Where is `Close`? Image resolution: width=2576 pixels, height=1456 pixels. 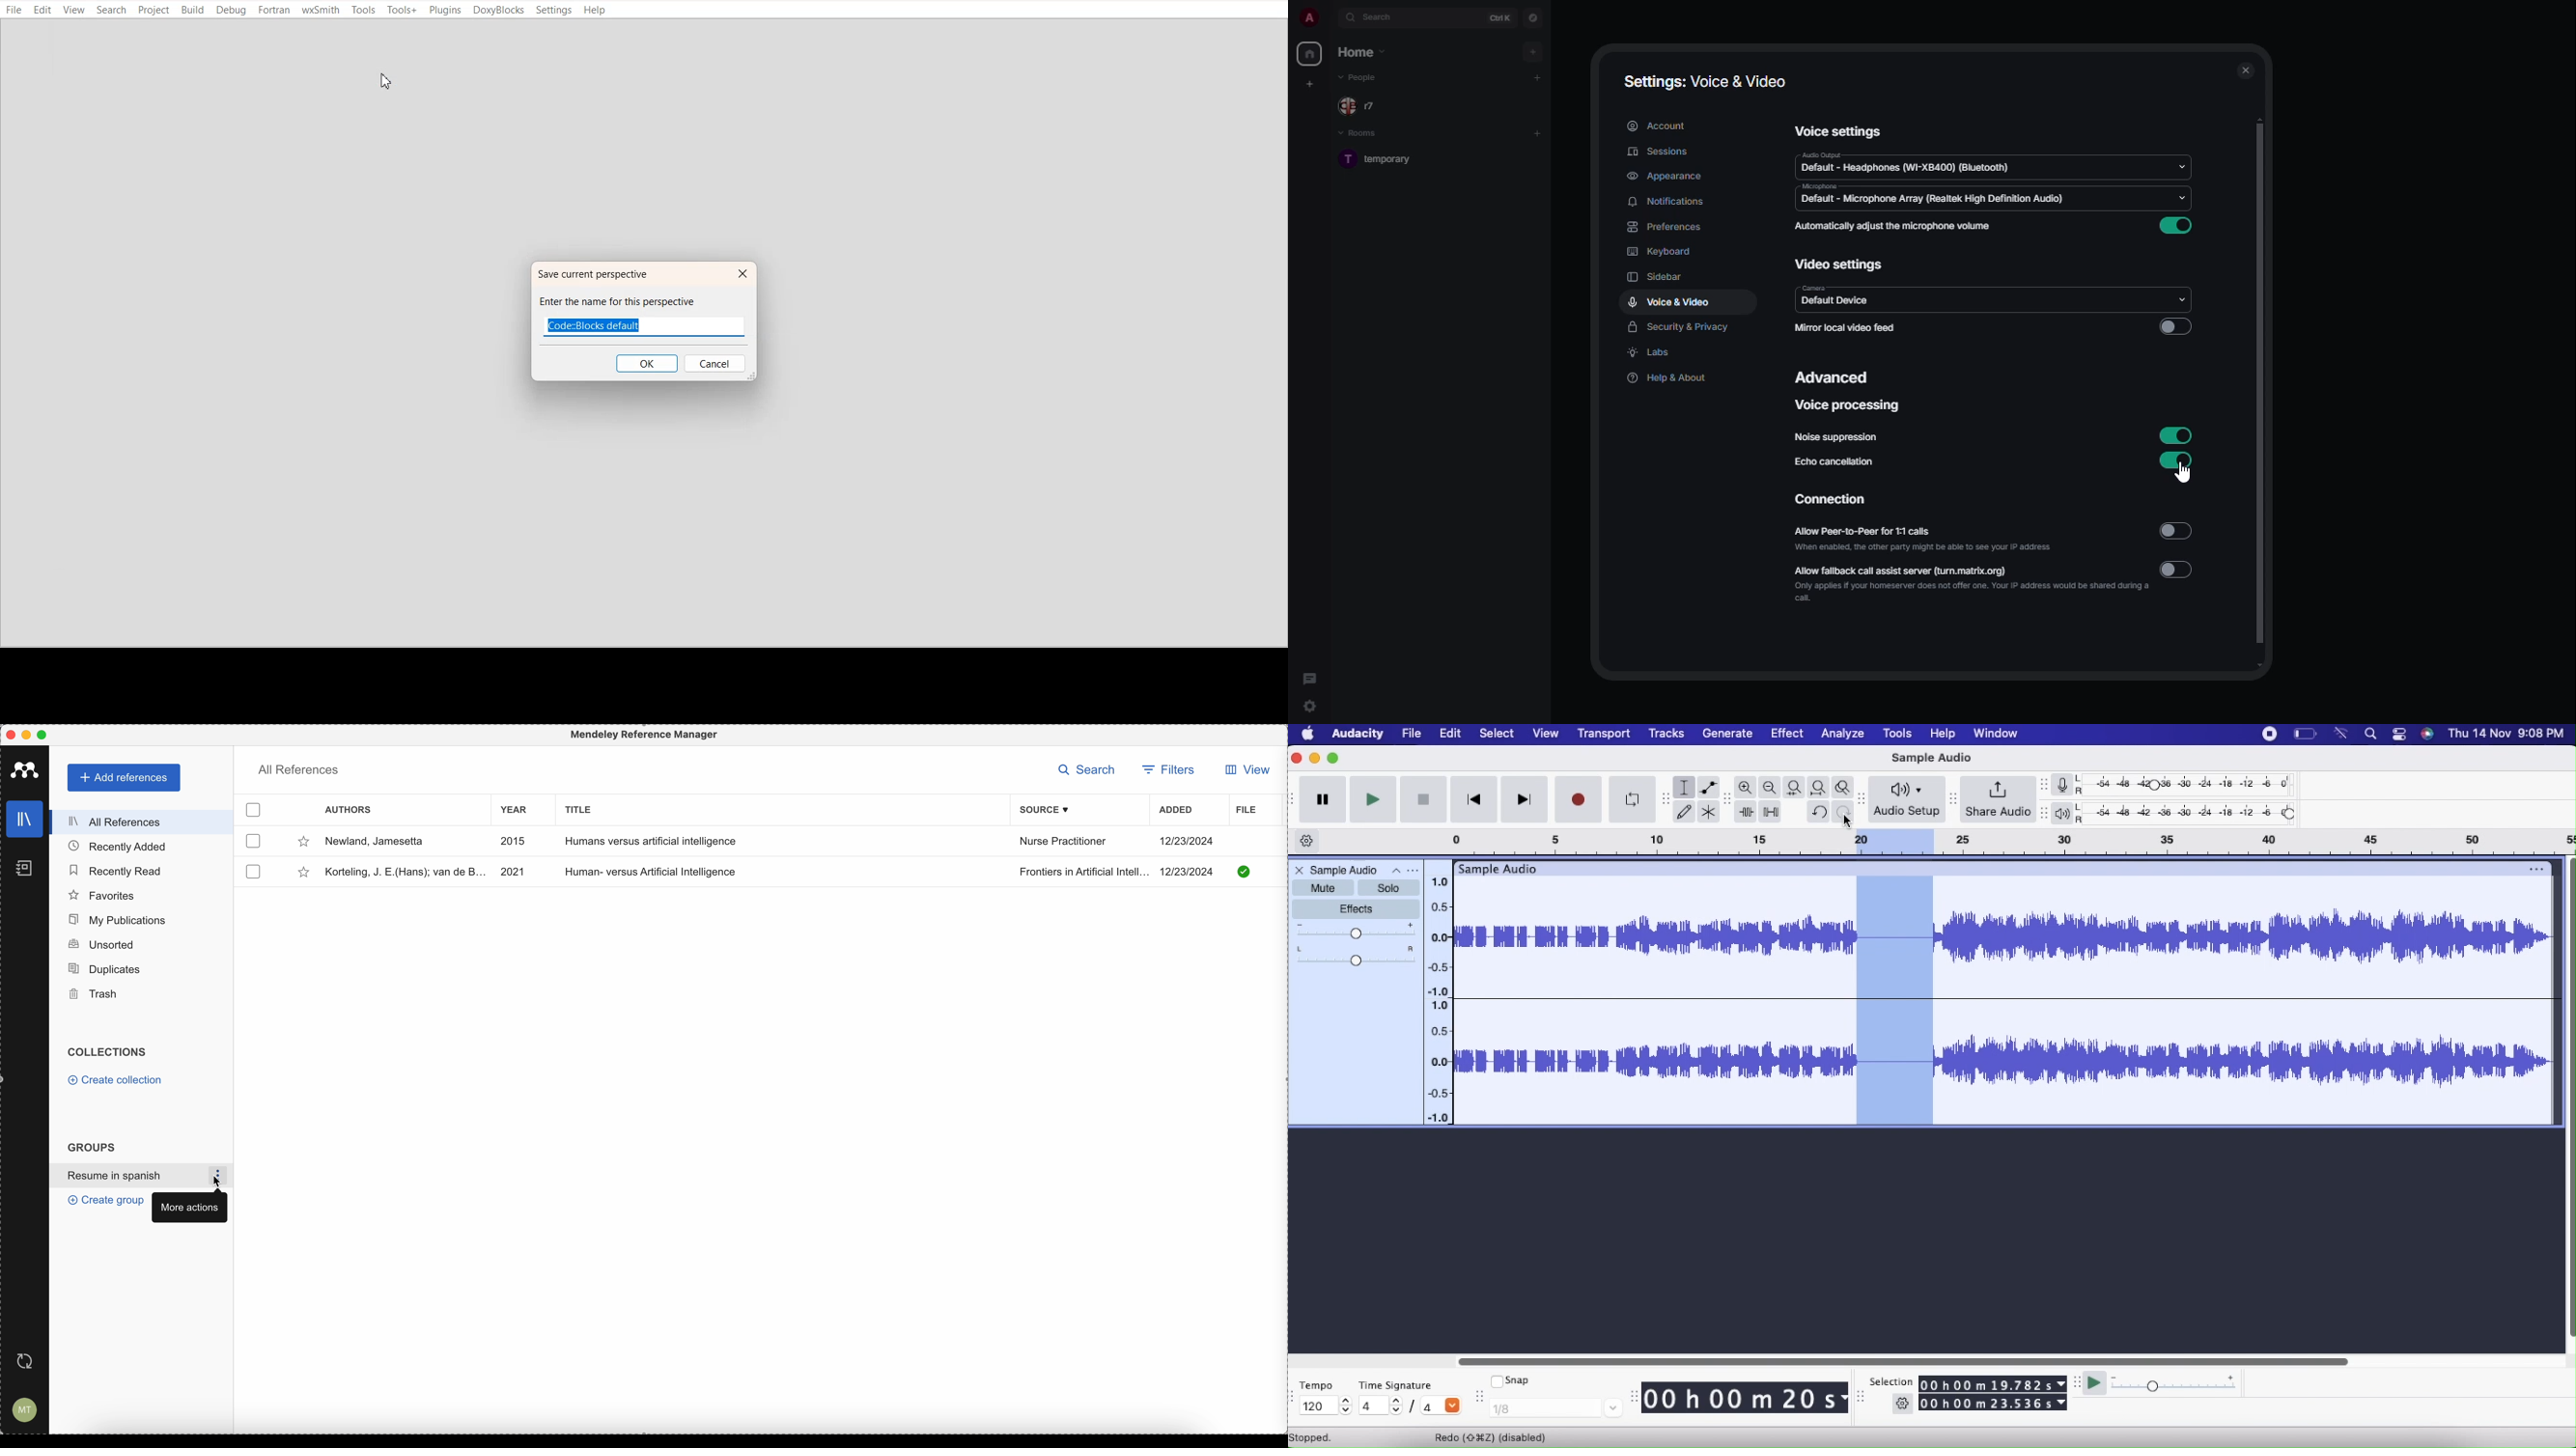
Close is located at coordinates (1301, 872).